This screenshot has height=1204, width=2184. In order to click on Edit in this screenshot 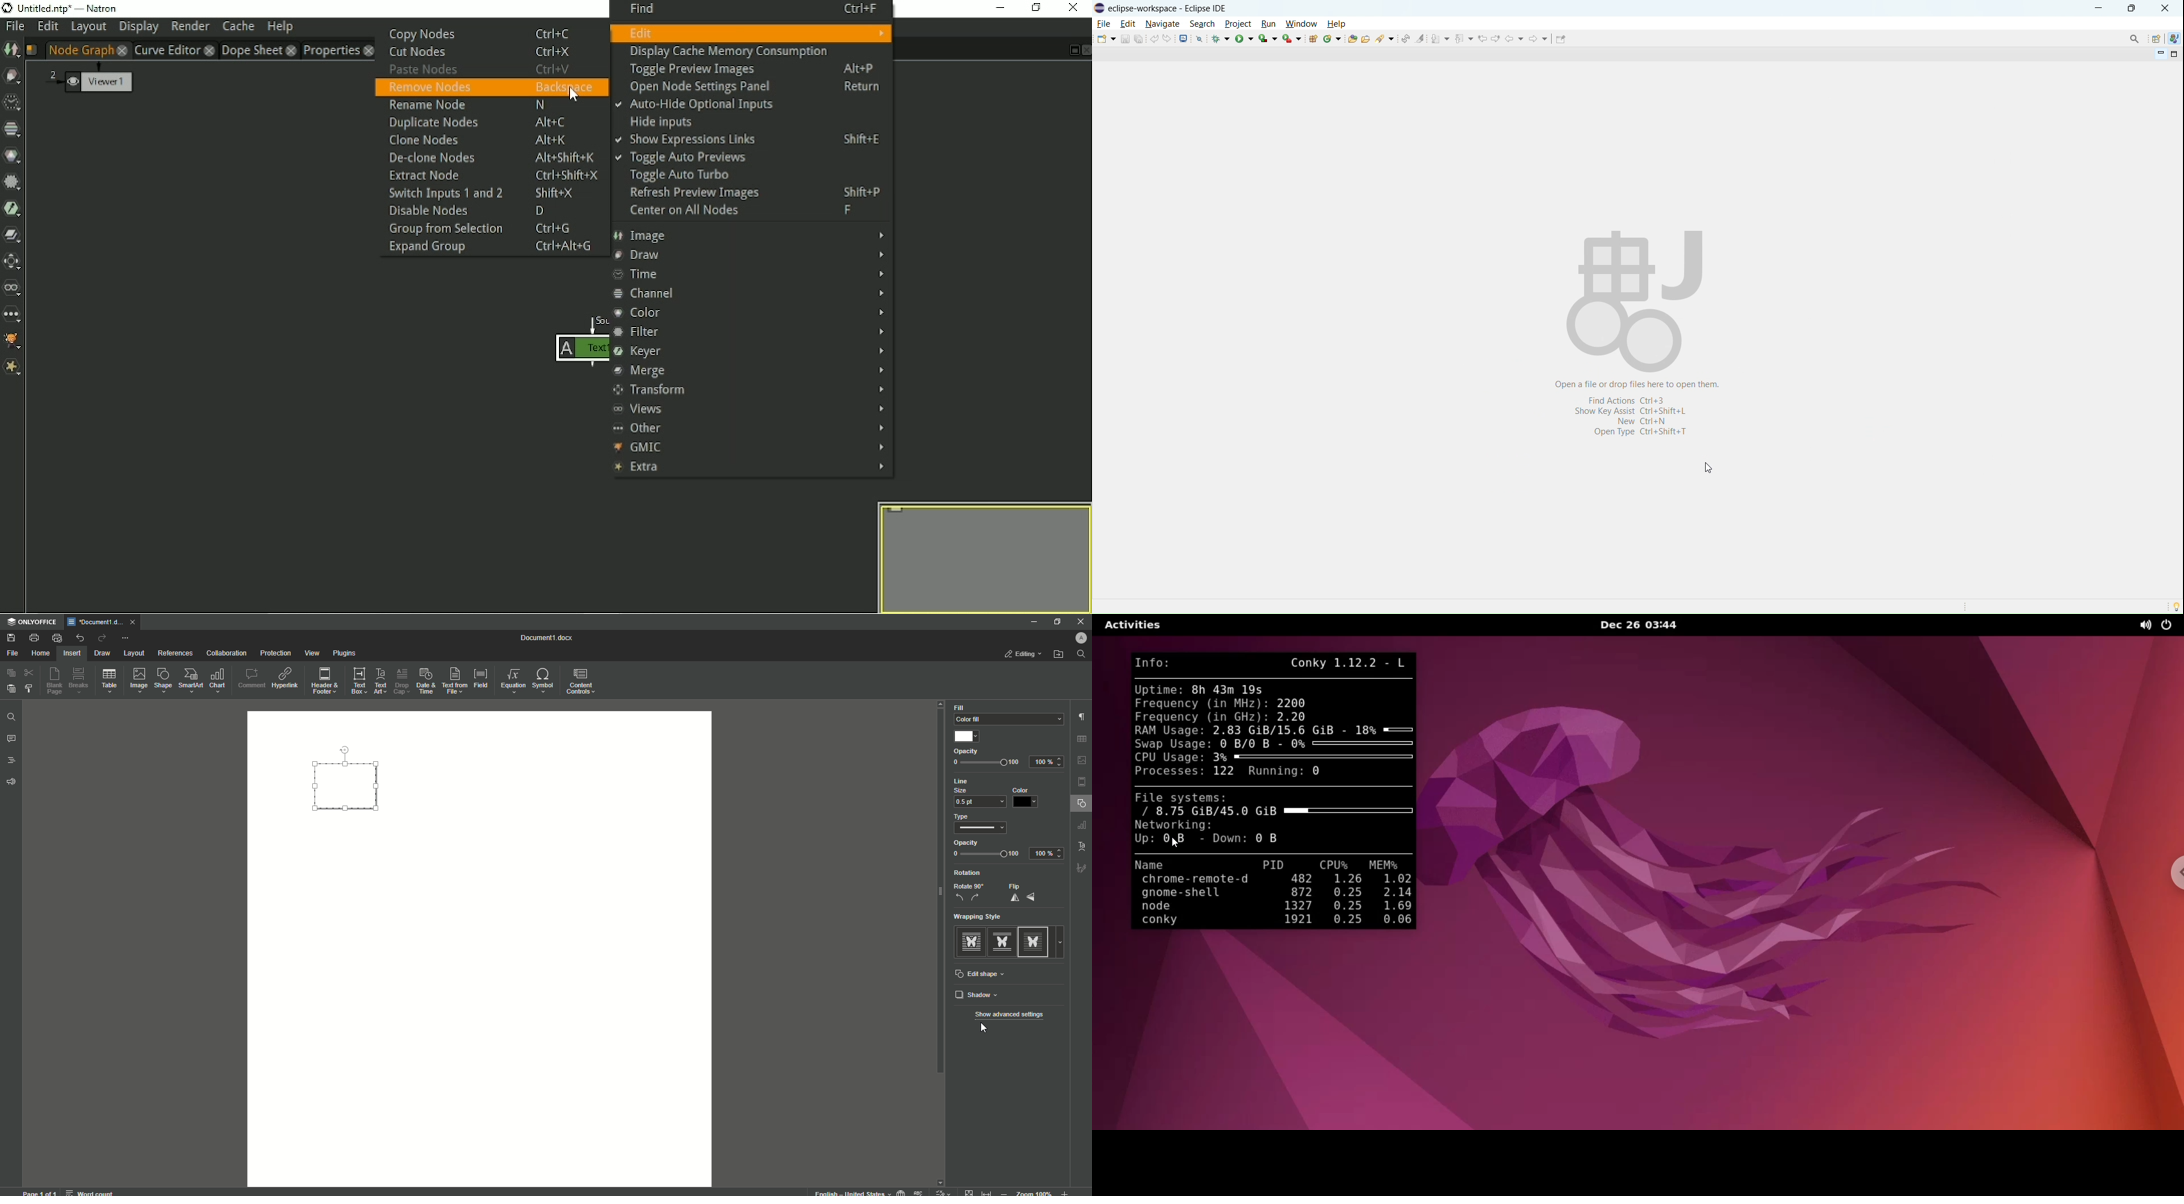, I will do `click(751, 32)`.